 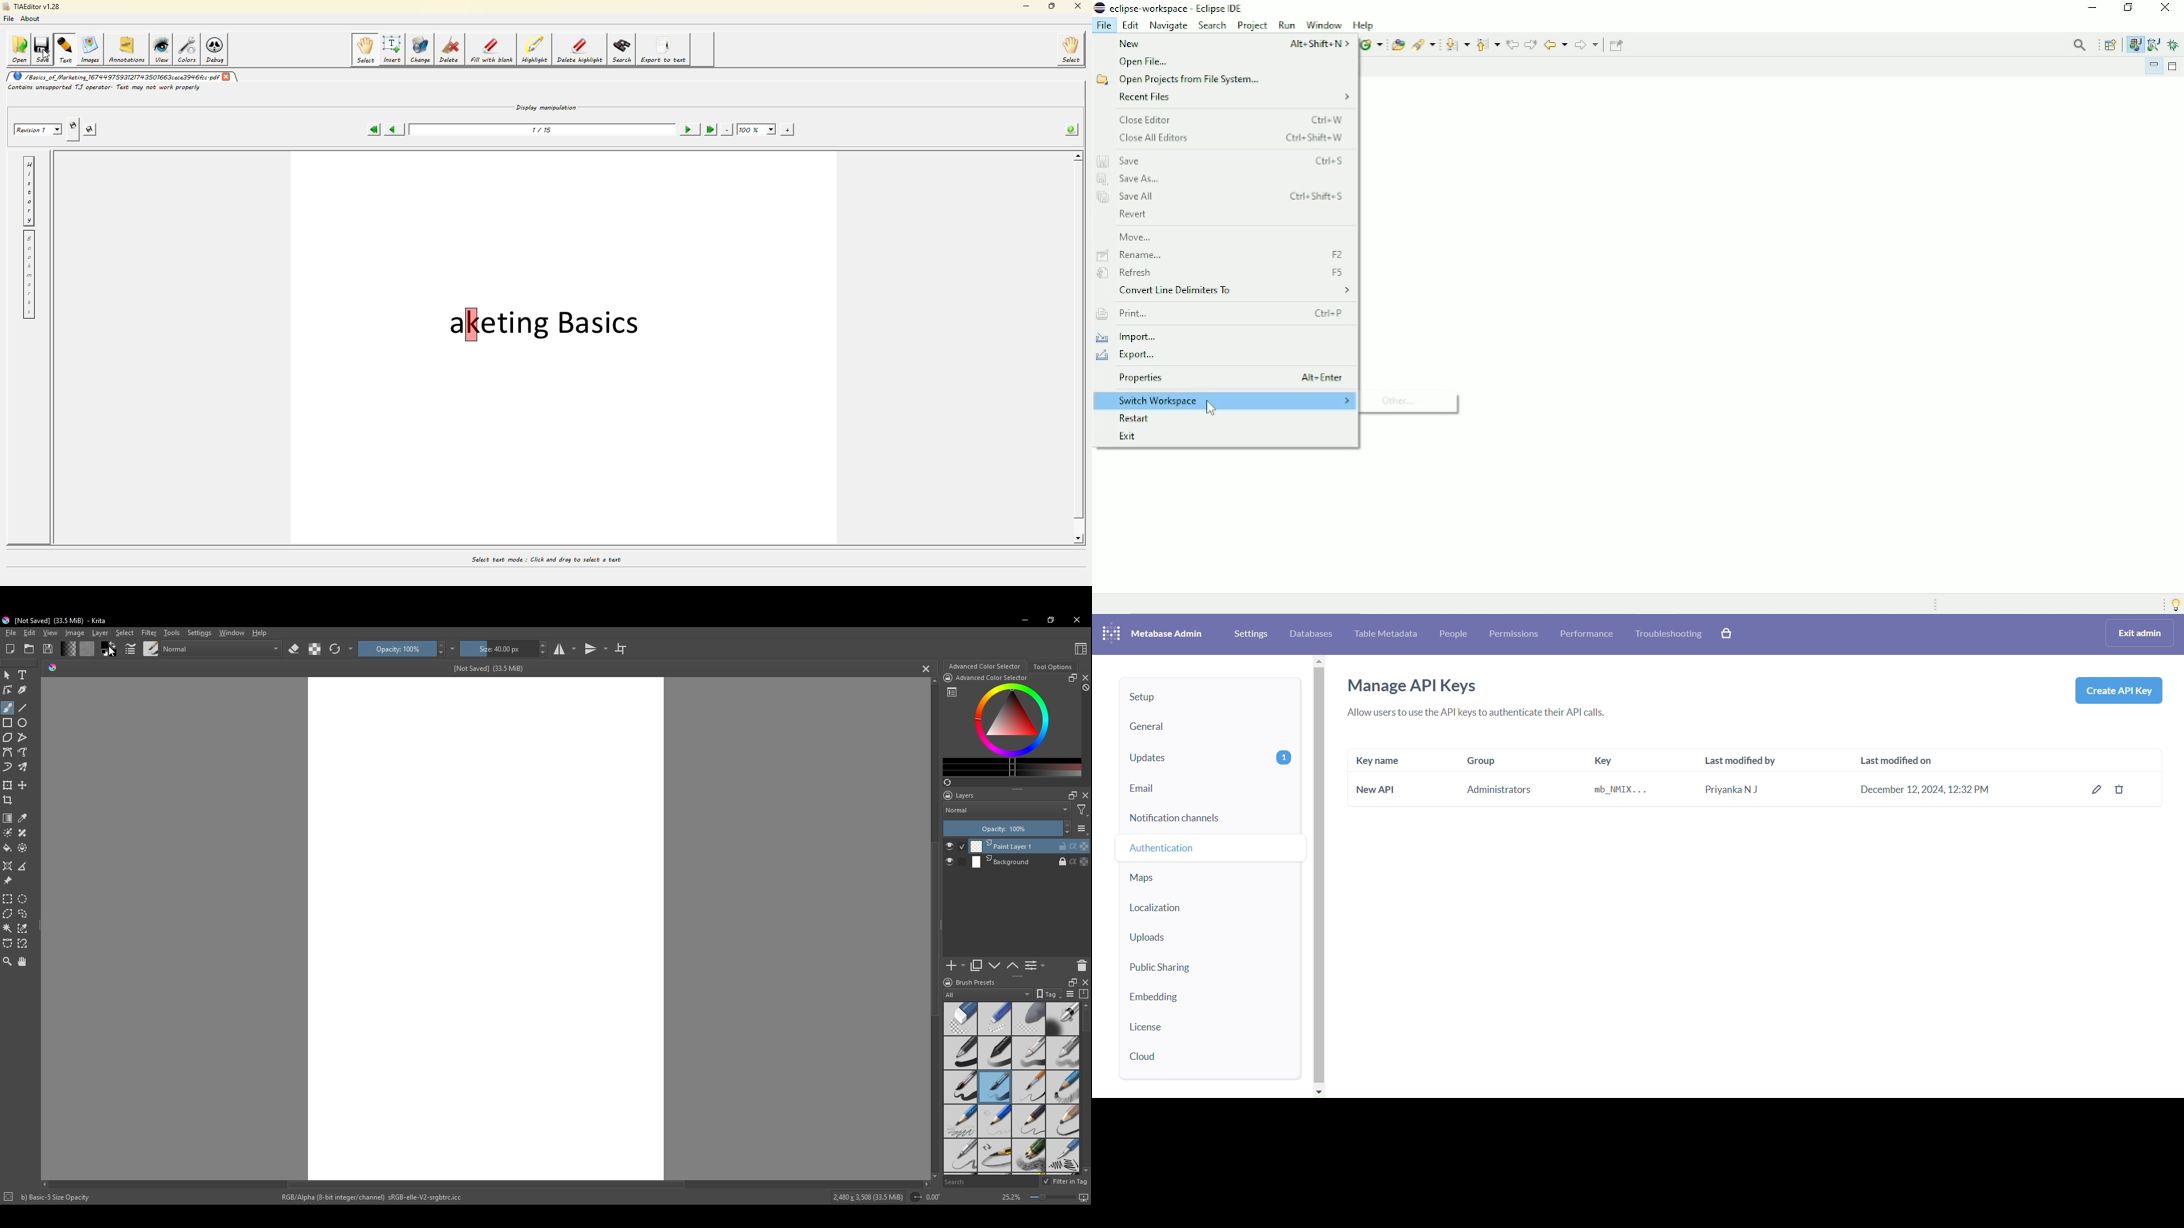 I want to click on pencil, so click(x=1064, y=1088).